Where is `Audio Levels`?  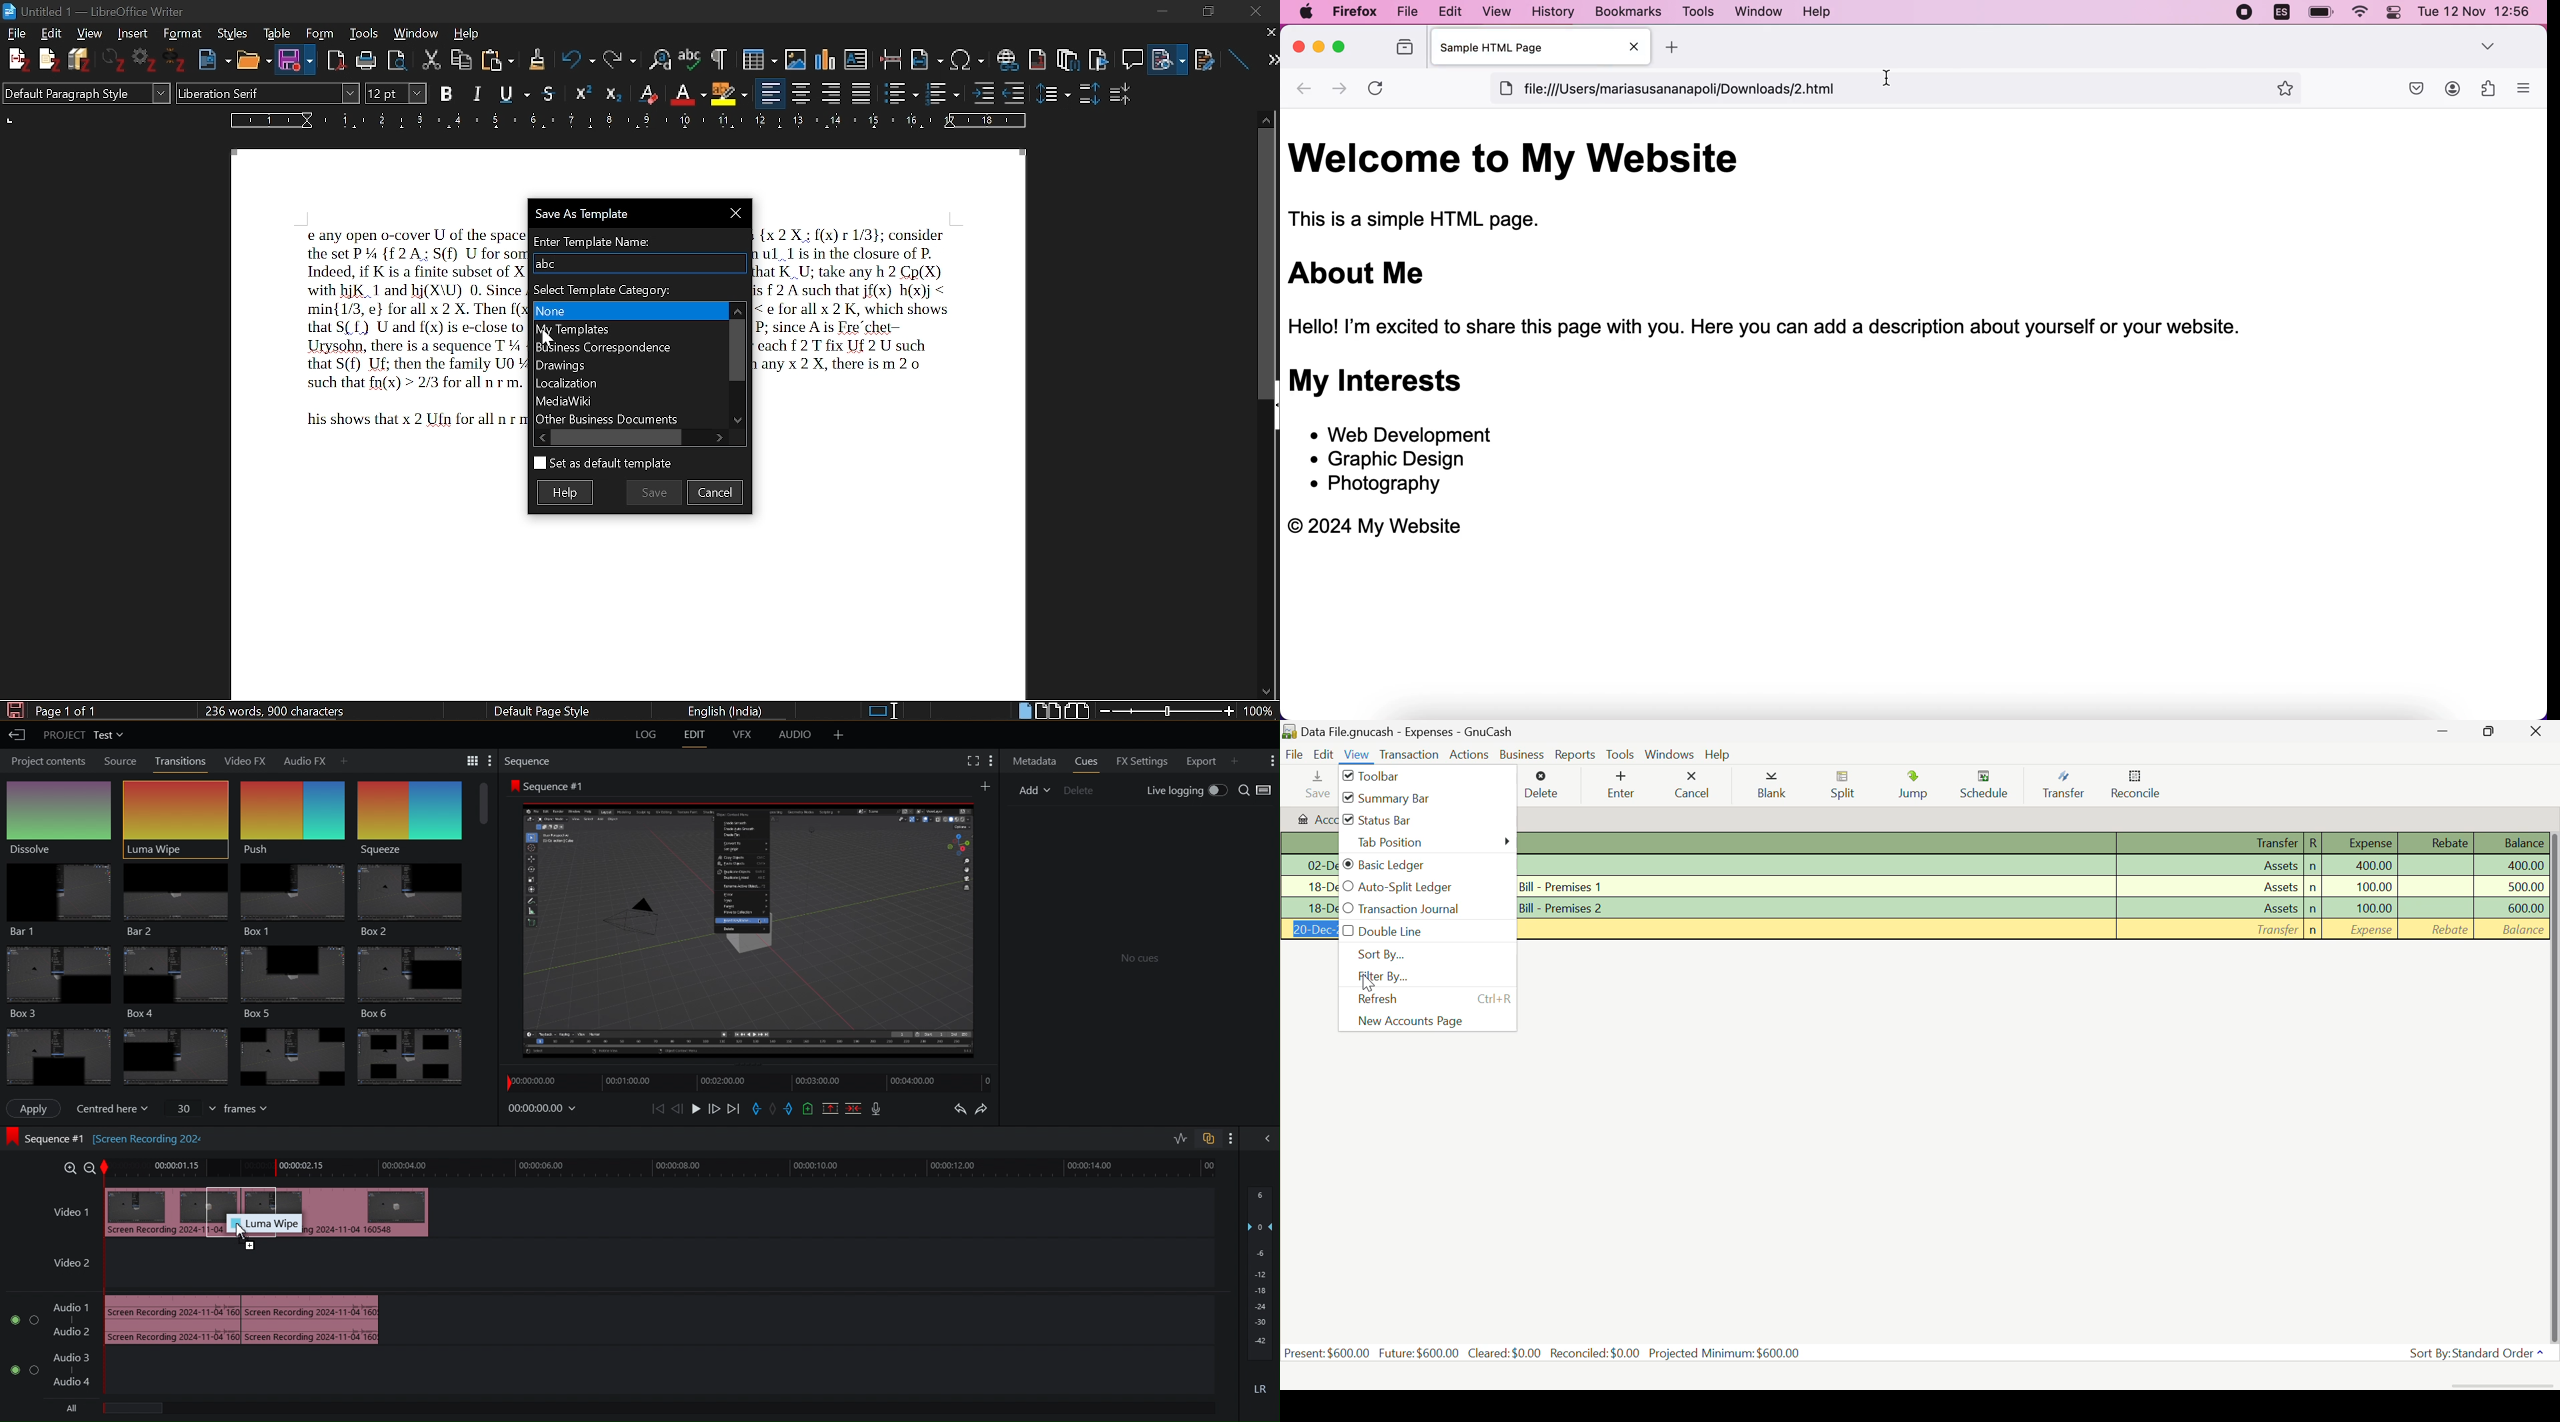
Audio Levels is located at coordinates (1260, 1295).